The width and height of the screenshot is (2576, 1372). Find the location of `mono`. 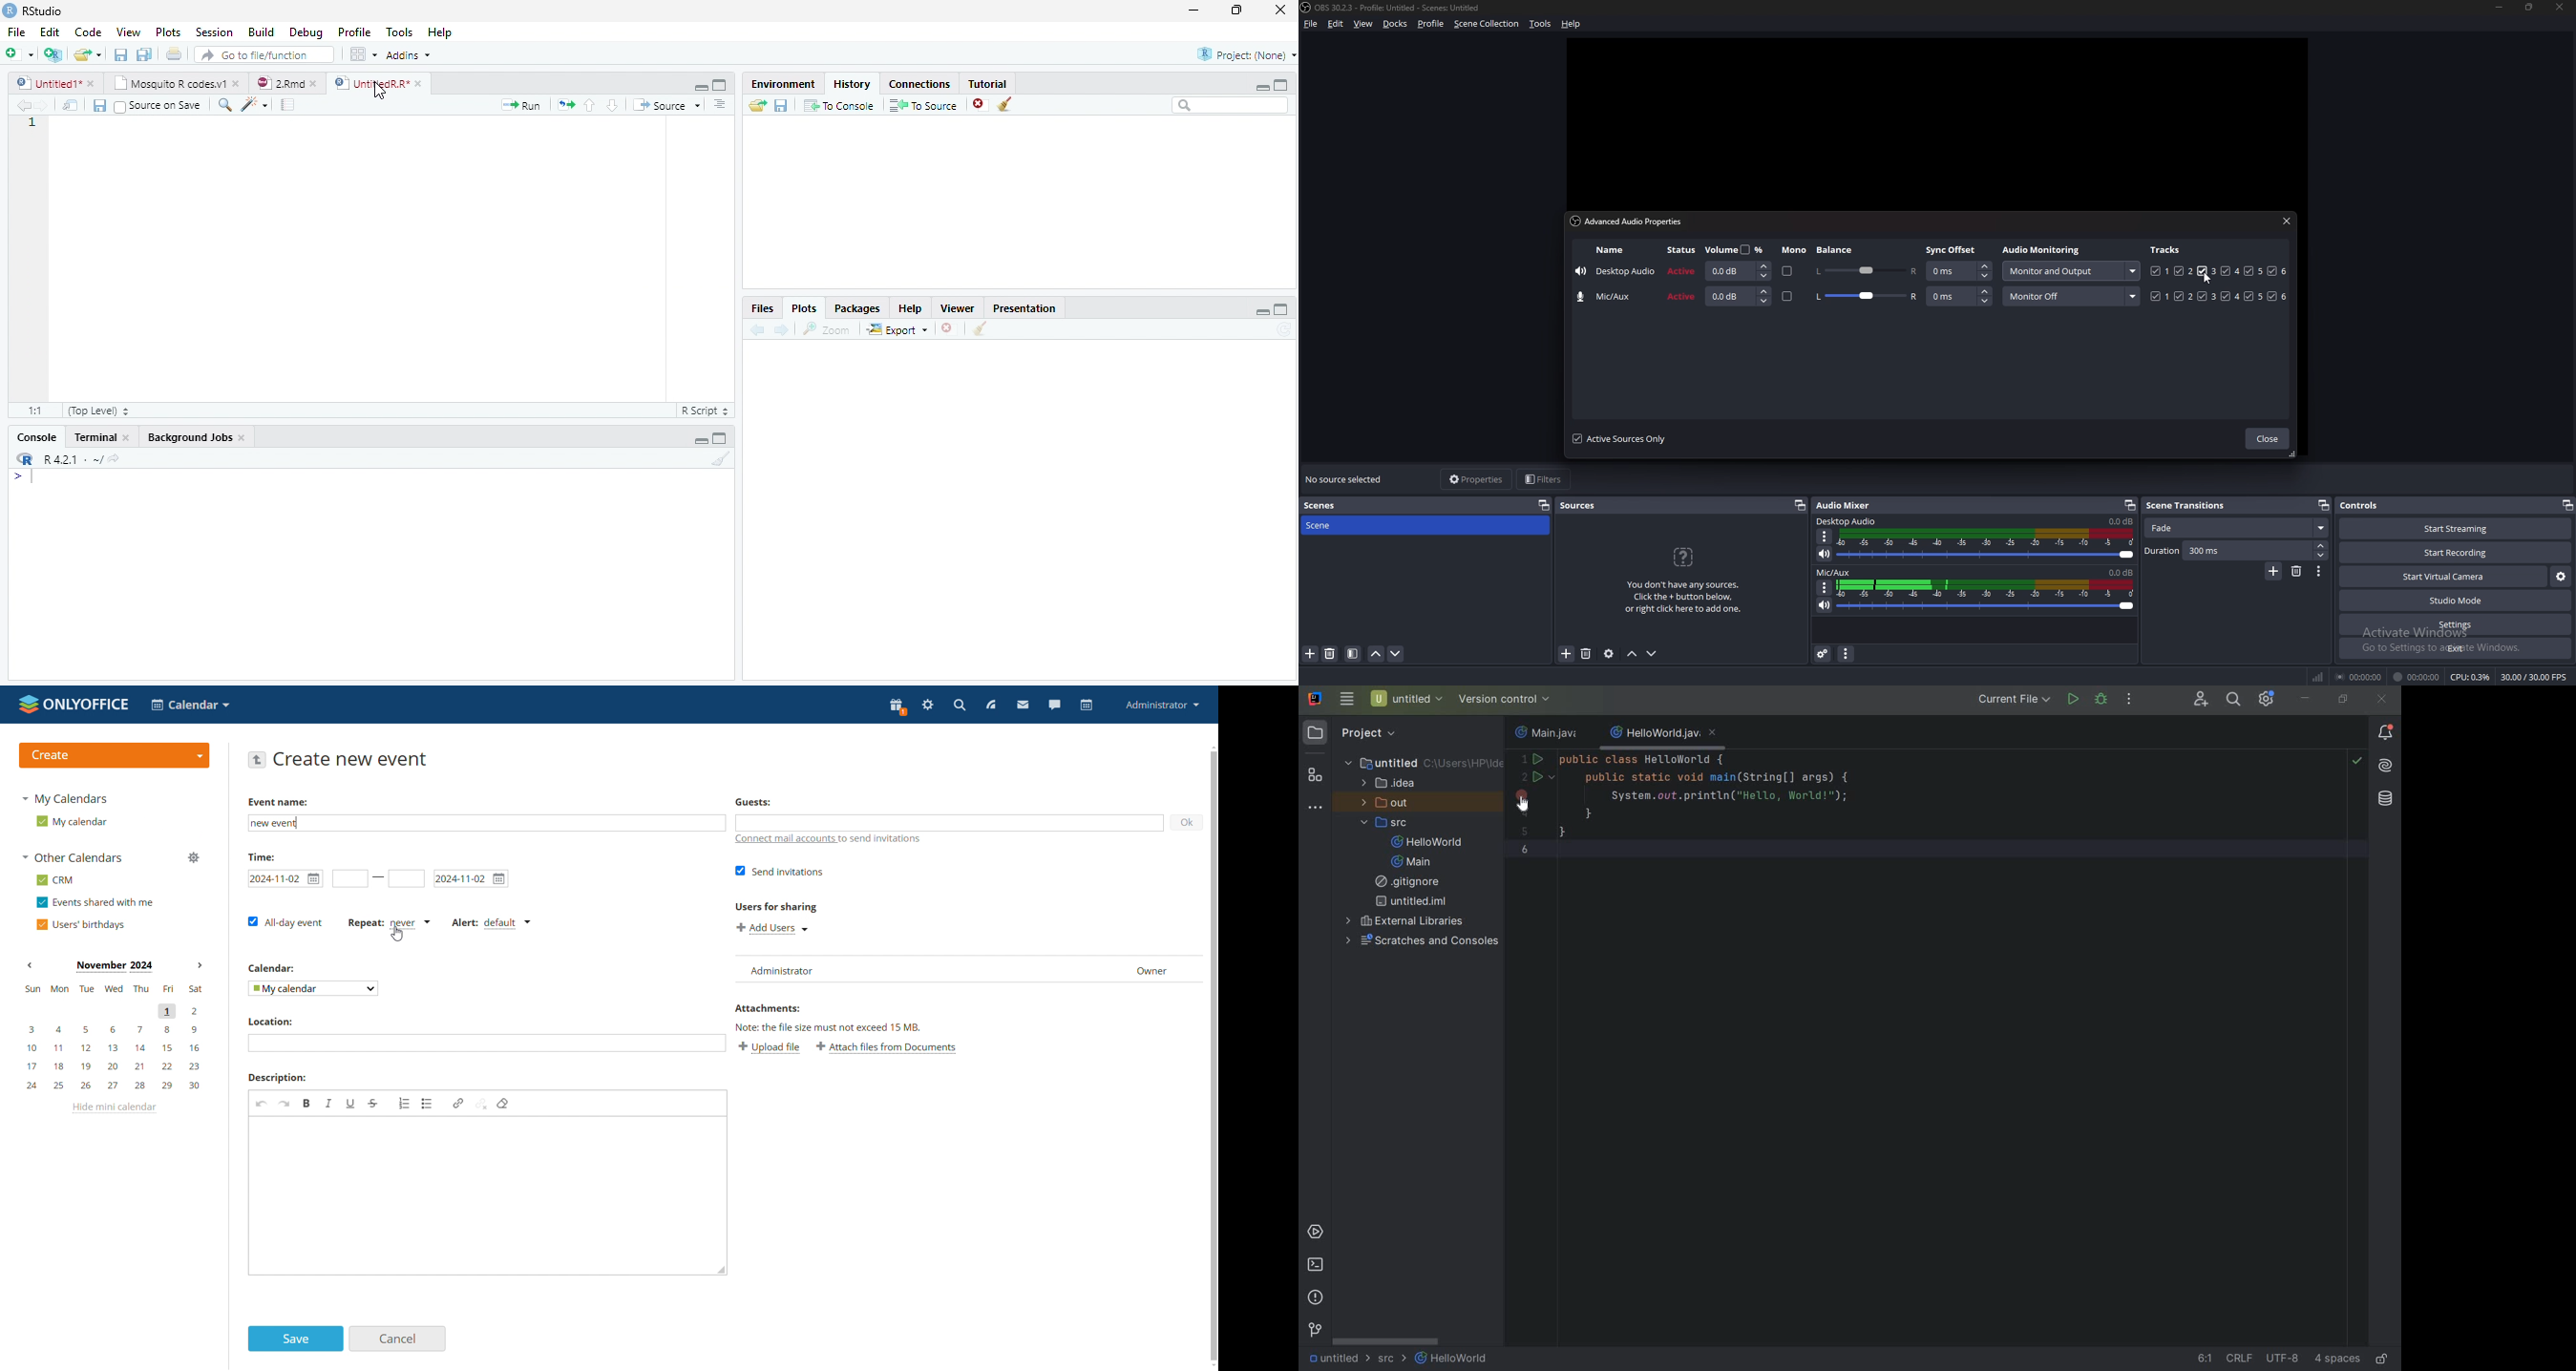

mono is located at coordinates (1785, 272).